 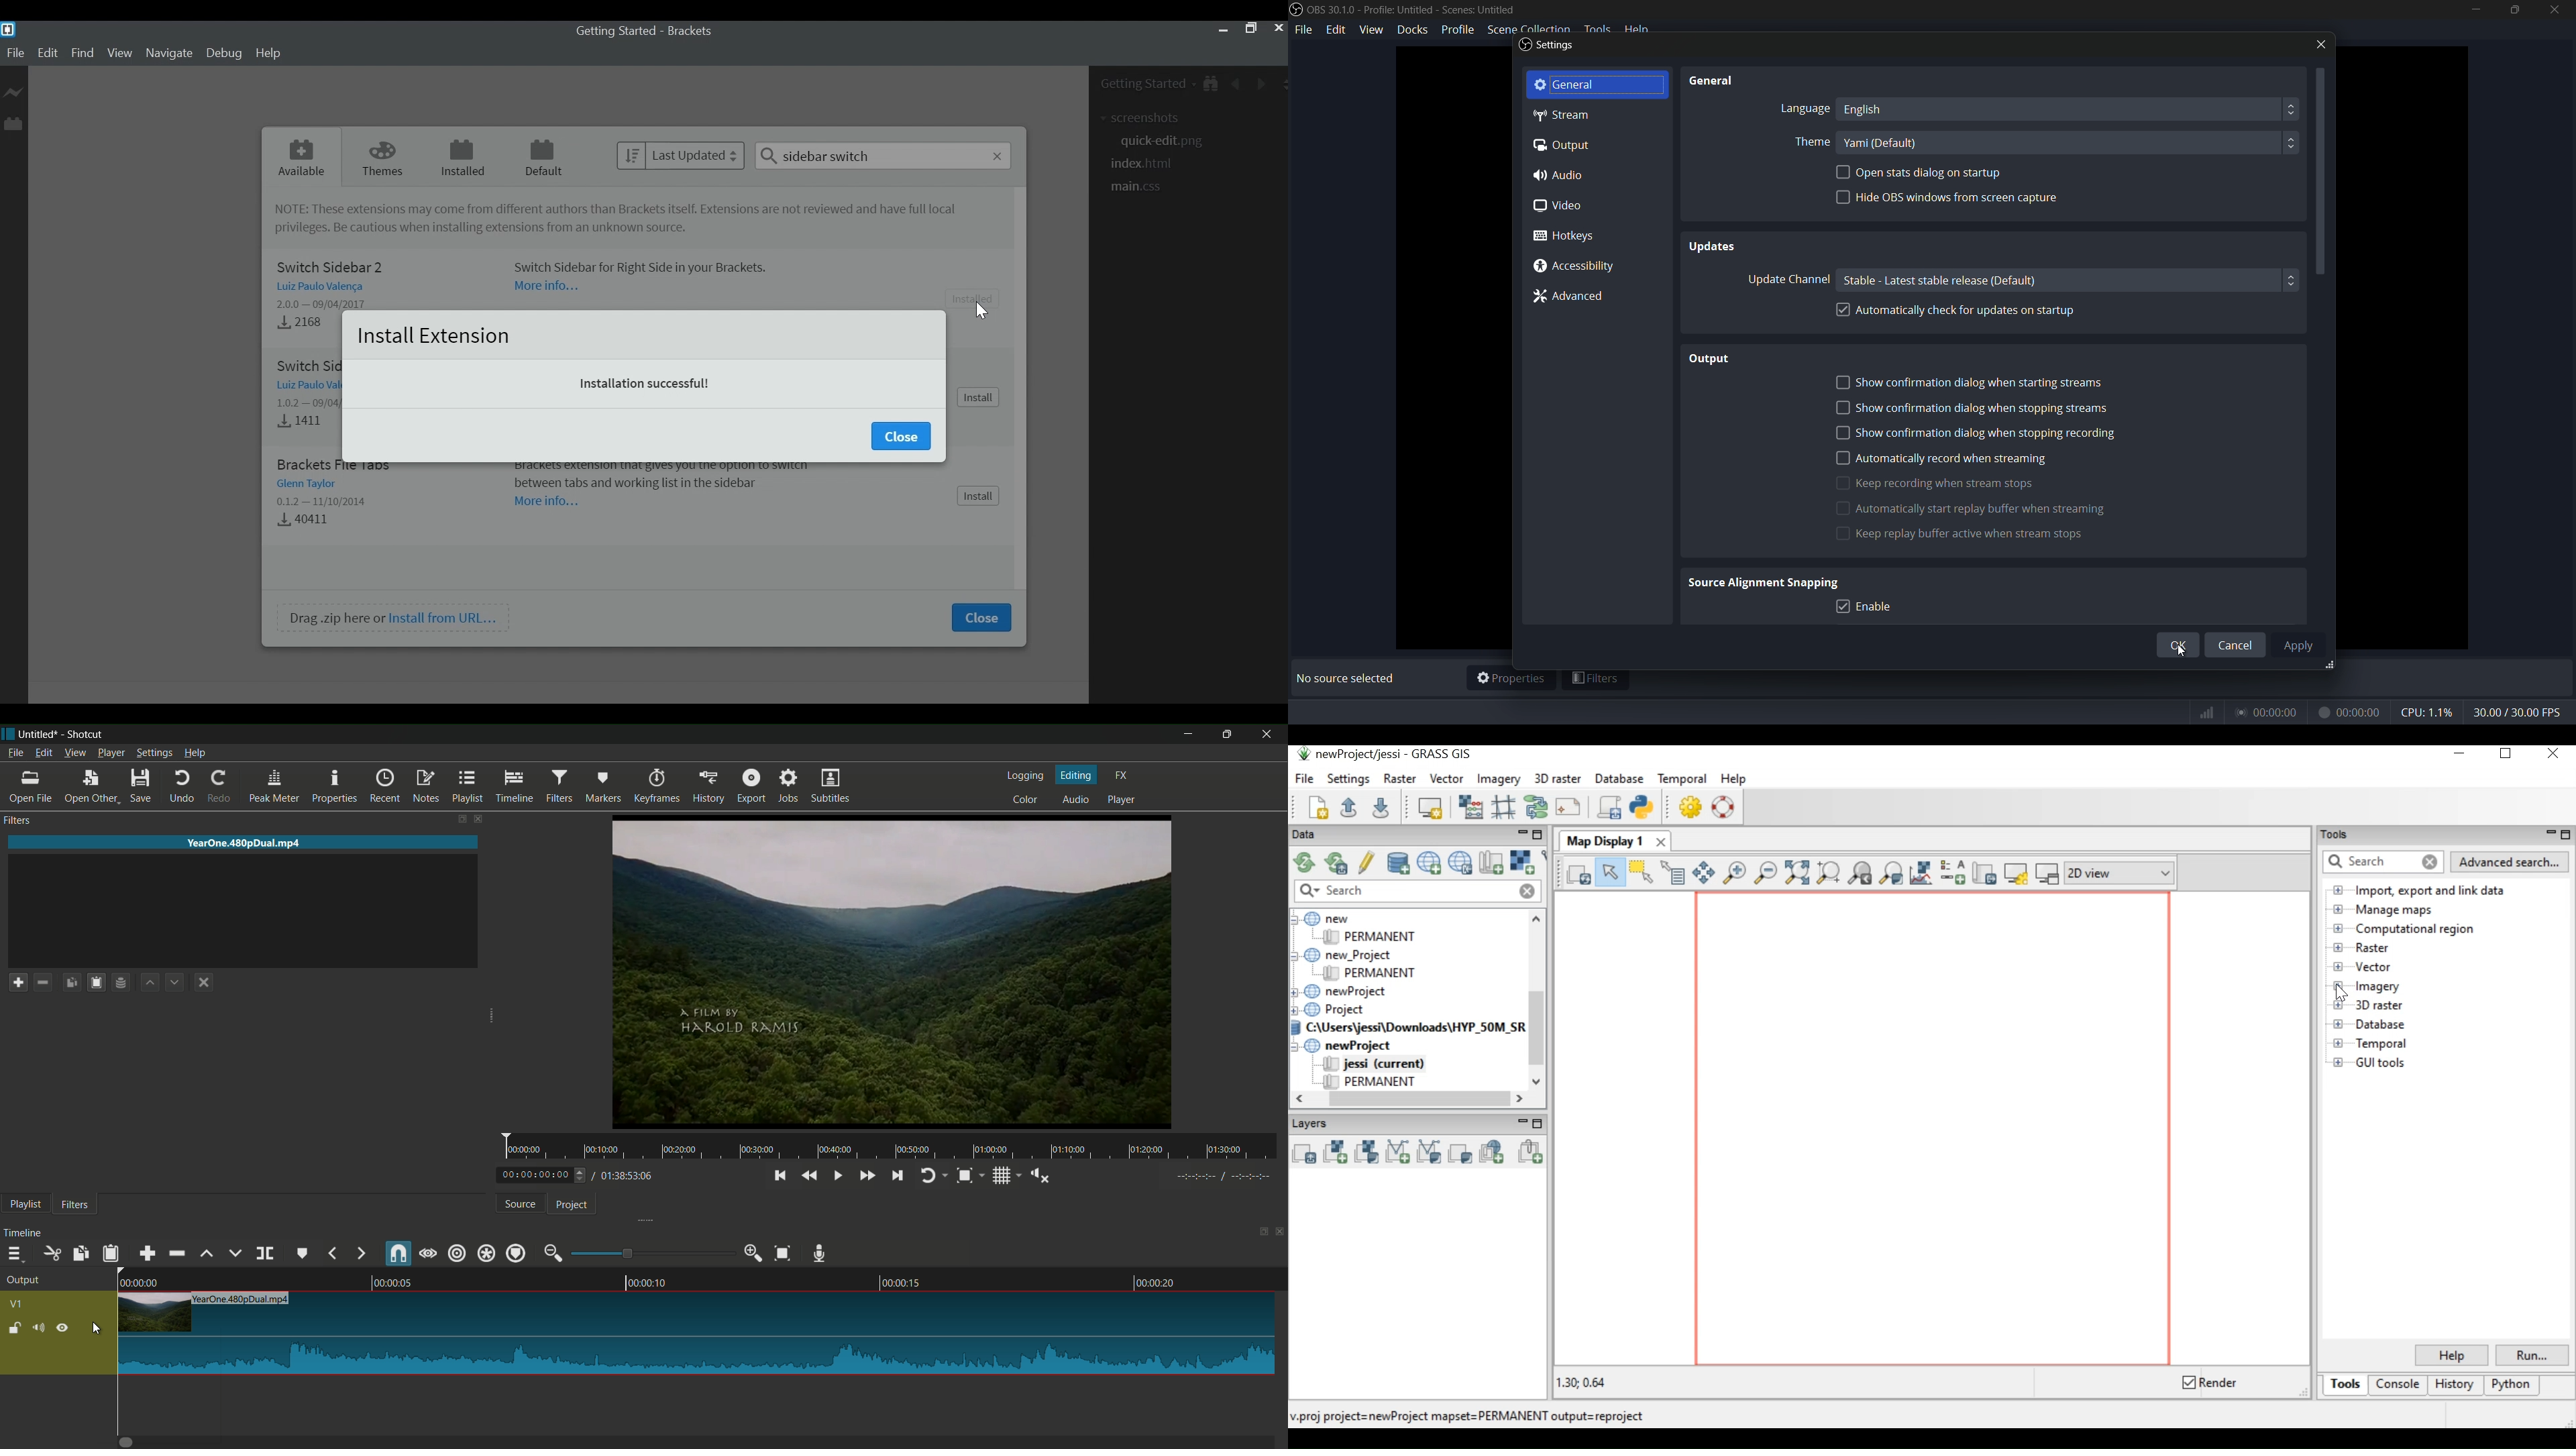 I want to click on project name, so click(x=38, y=734).